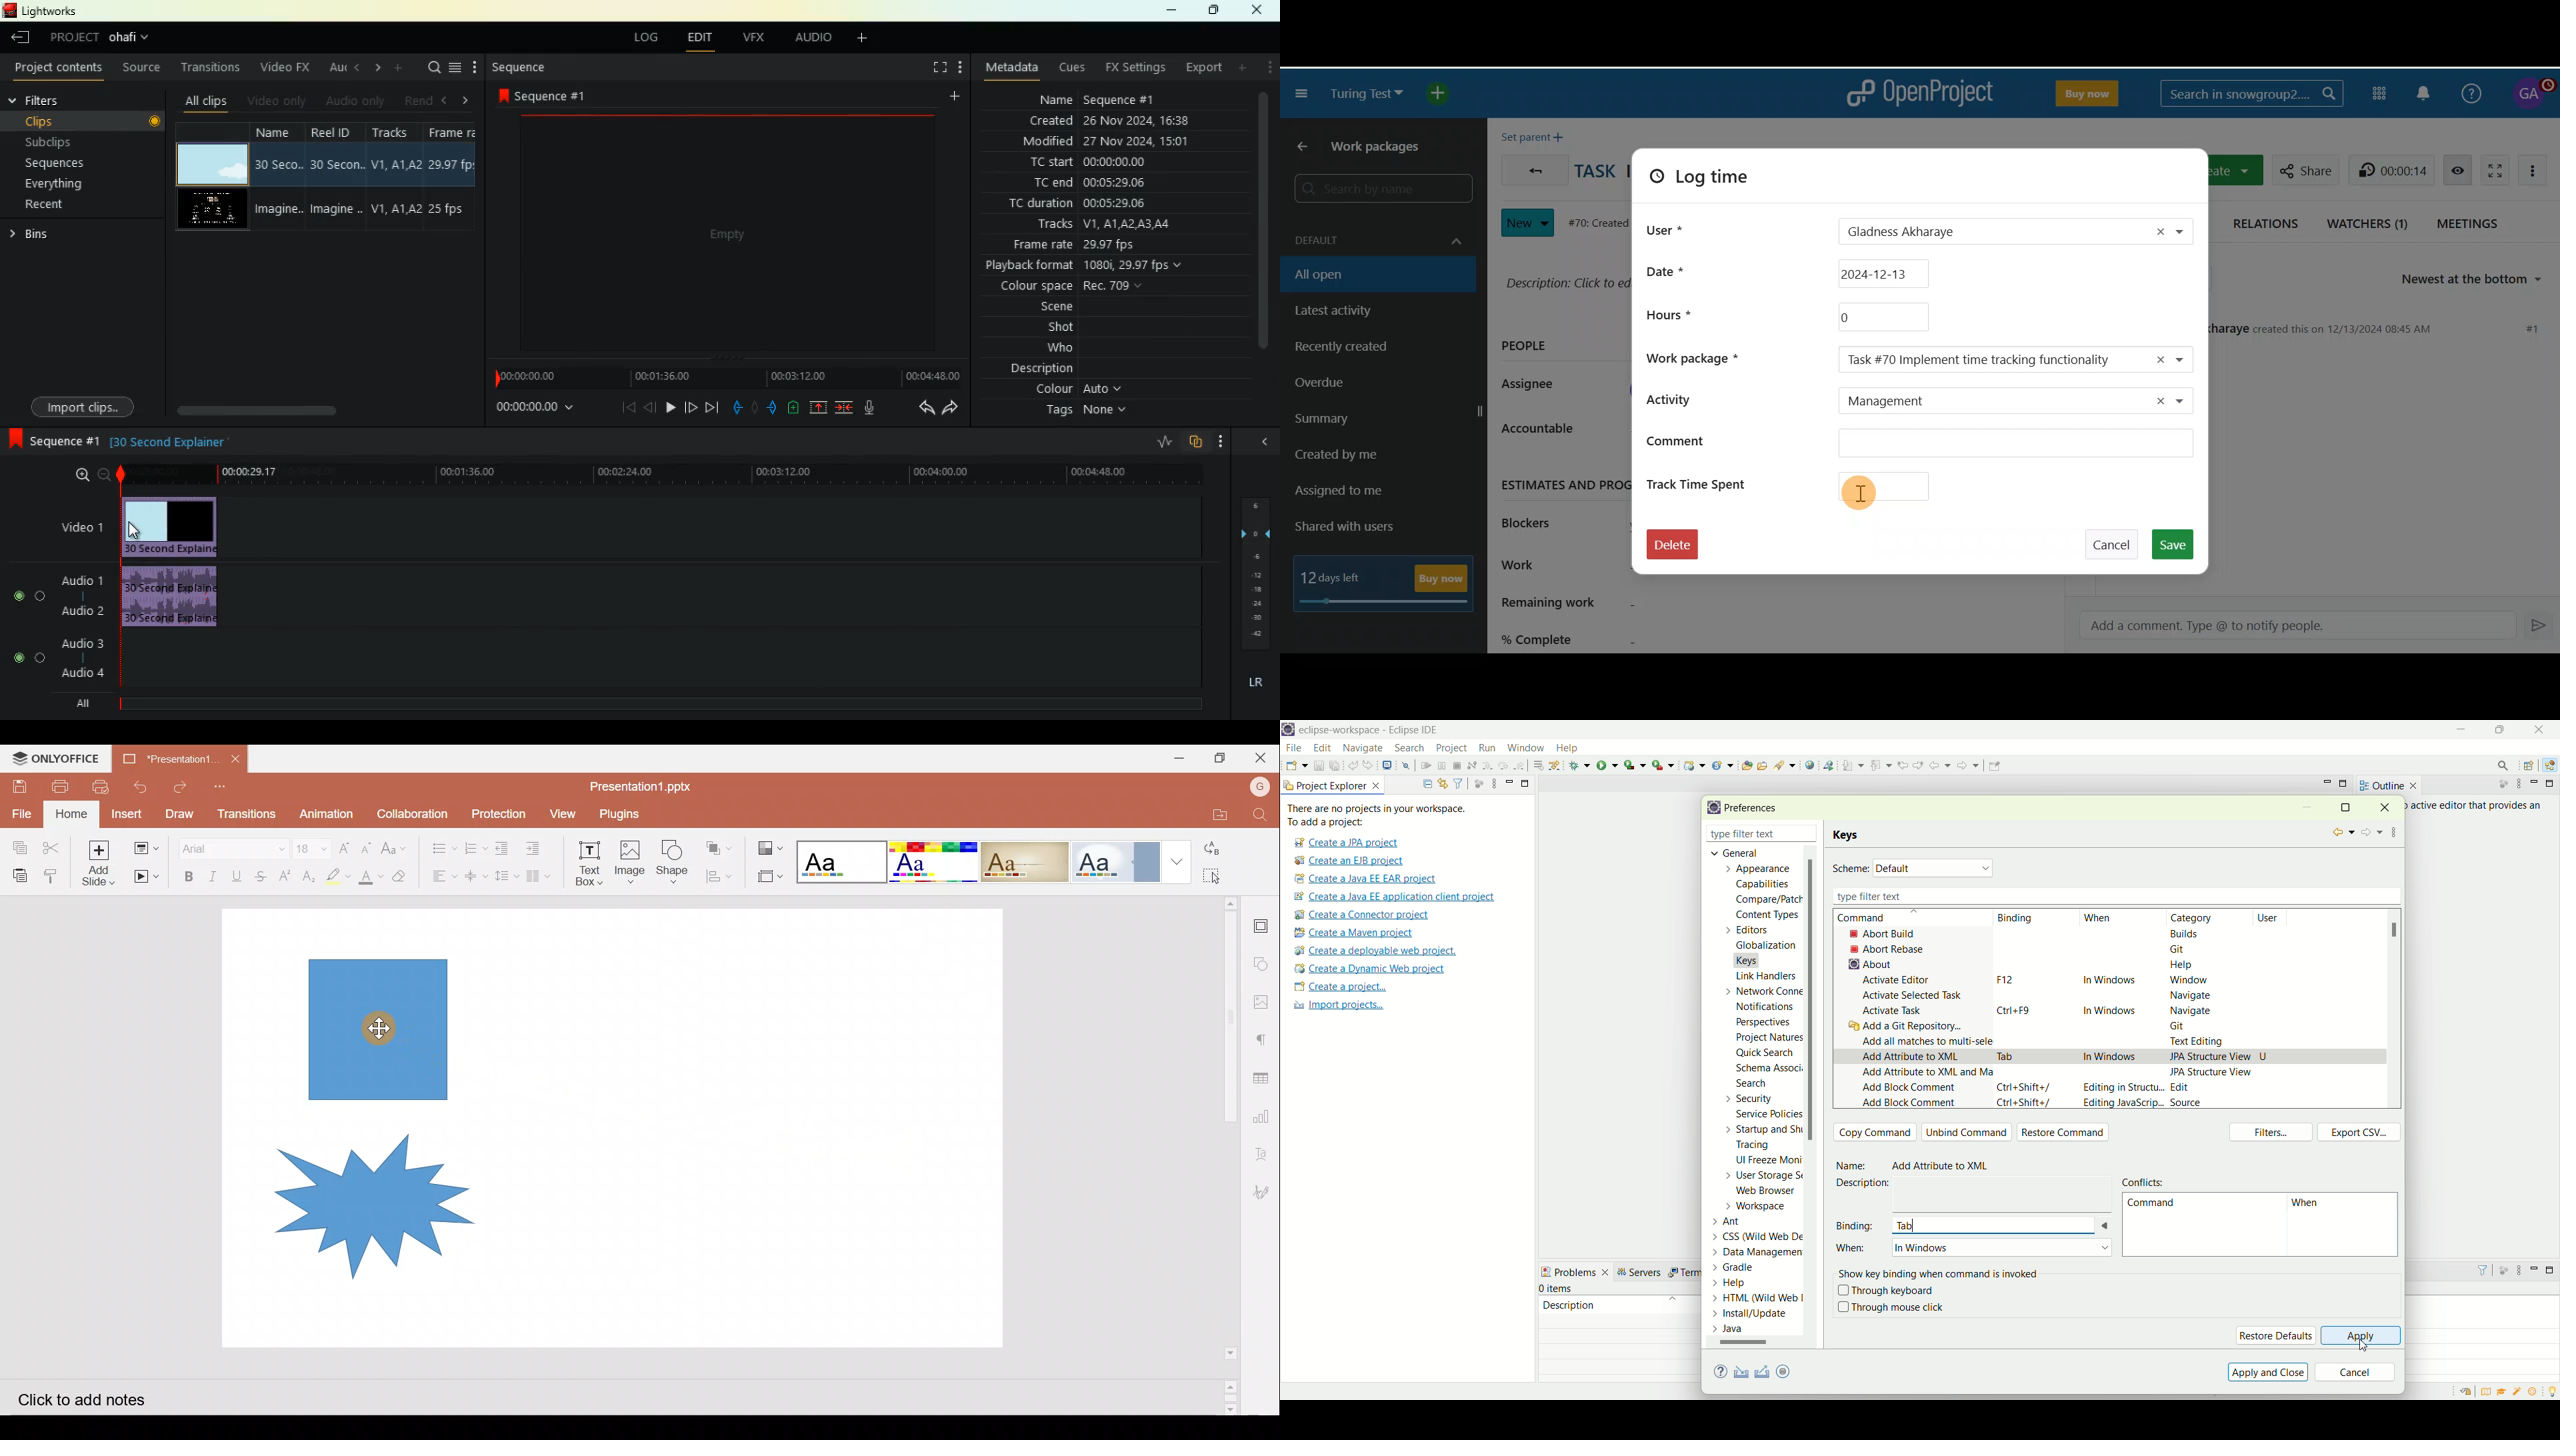  What do you see at coordinates (531, 411) in the screenshot?
I see `time` at bounding box center [531, 411].